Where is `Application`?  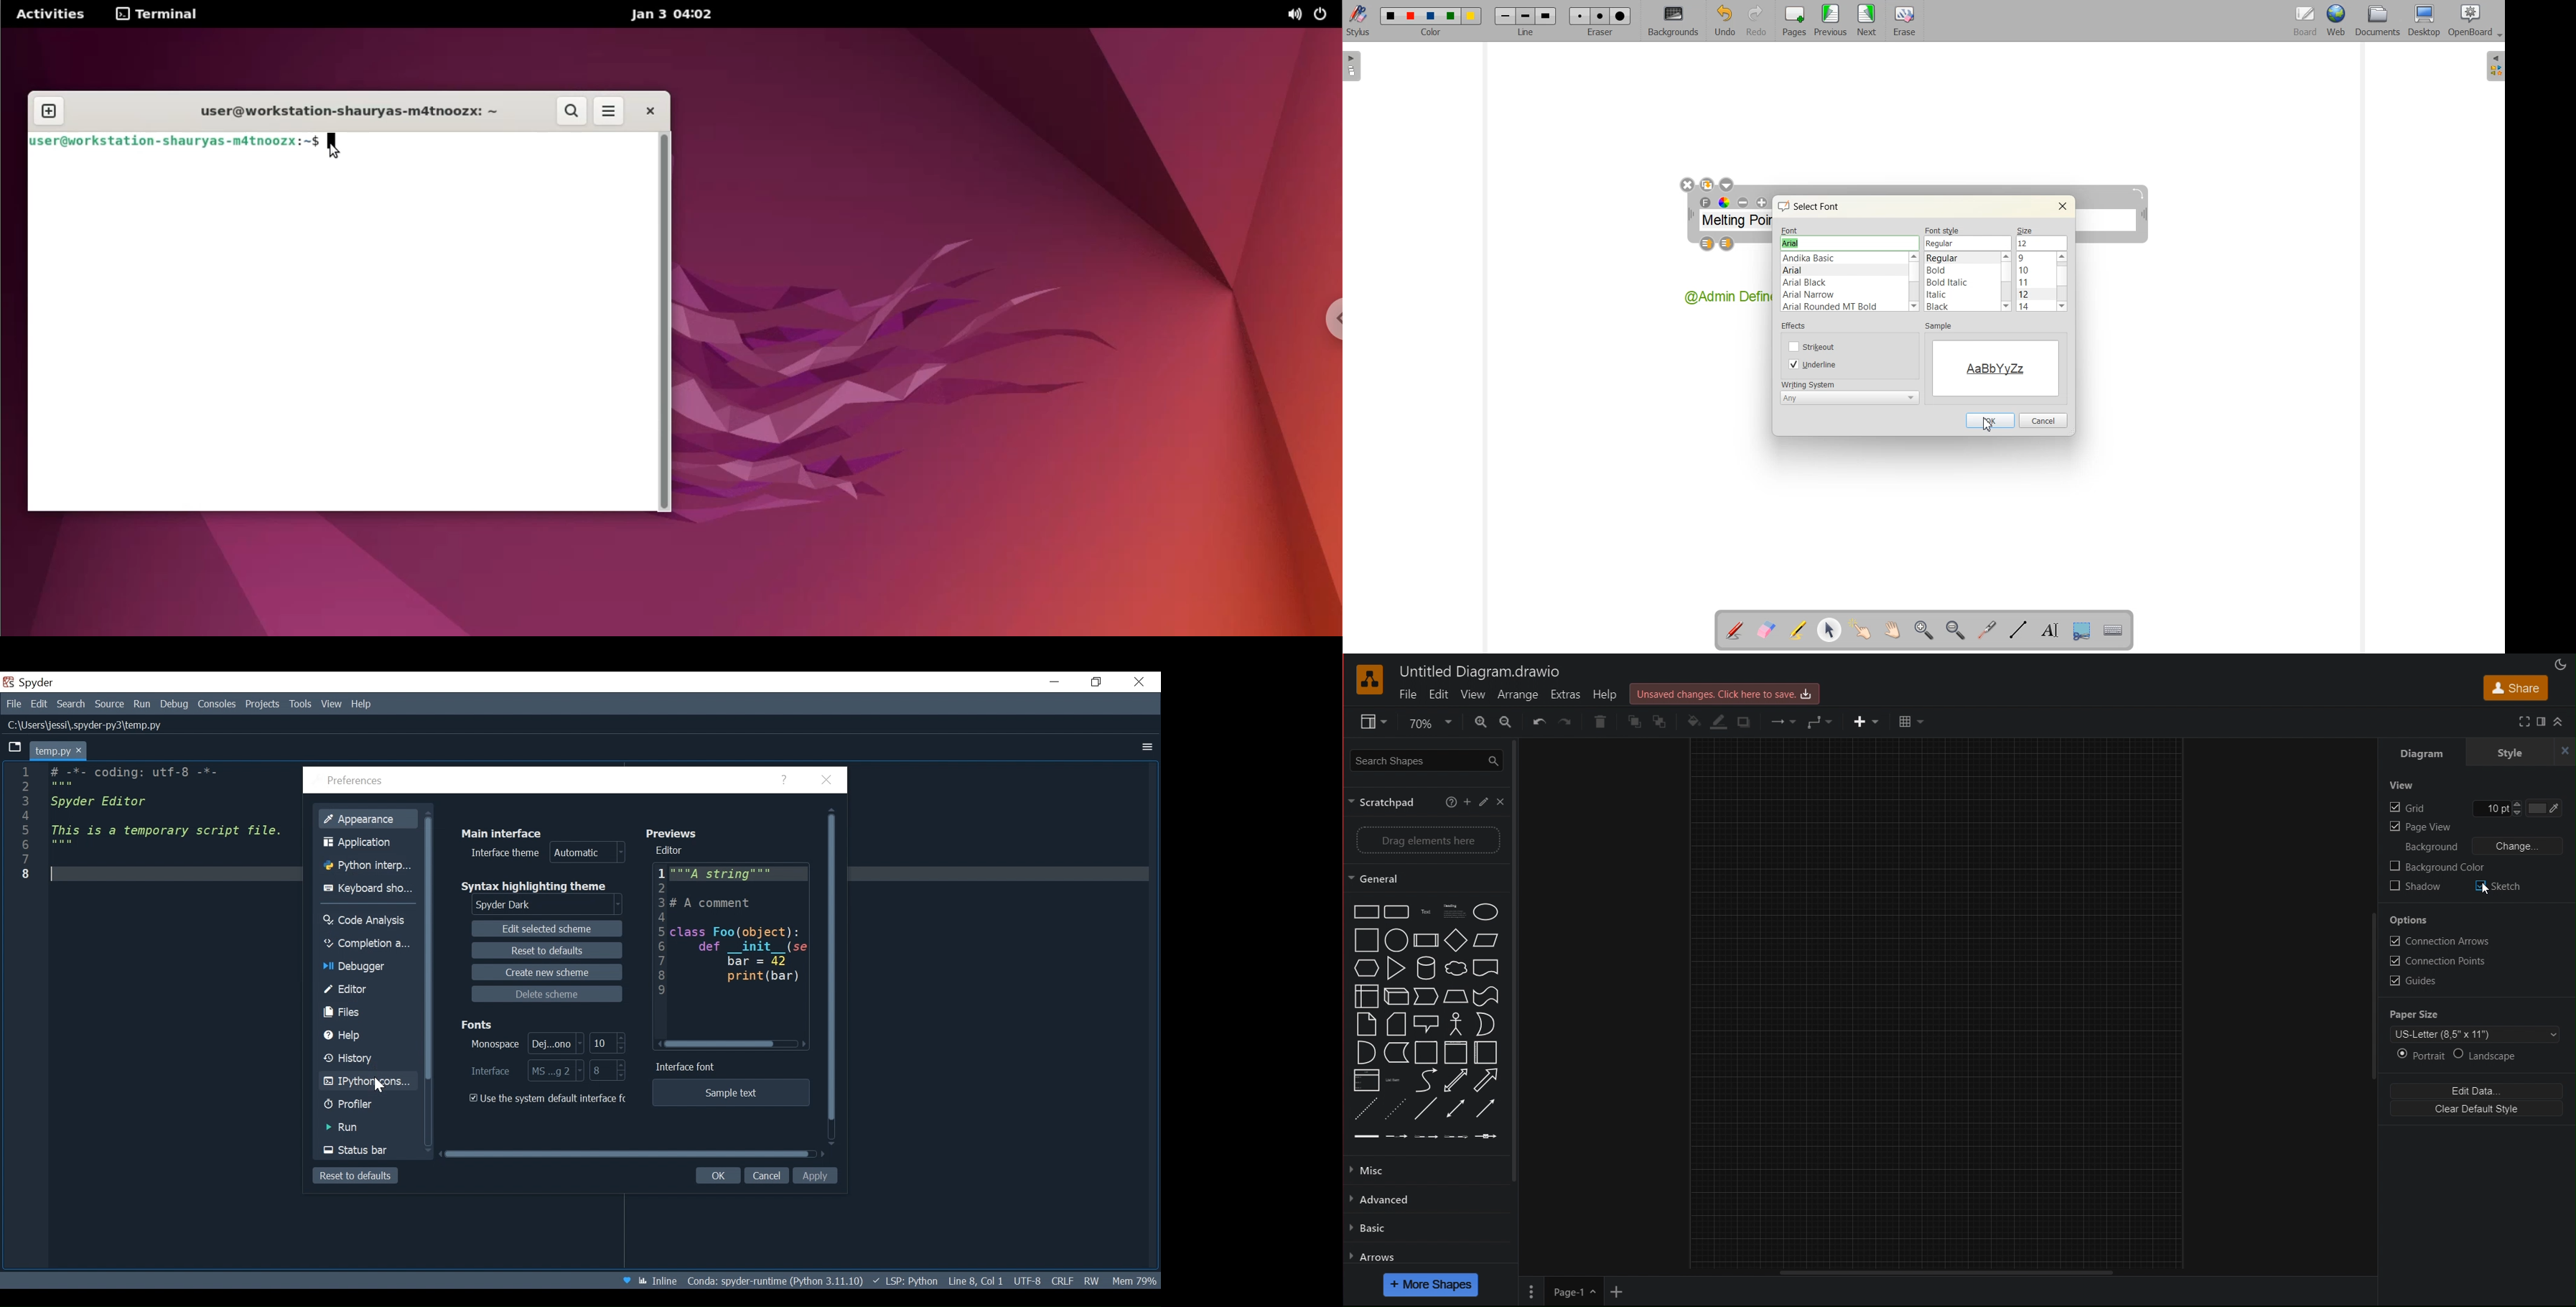
Application is located at coordinates (367, 843).